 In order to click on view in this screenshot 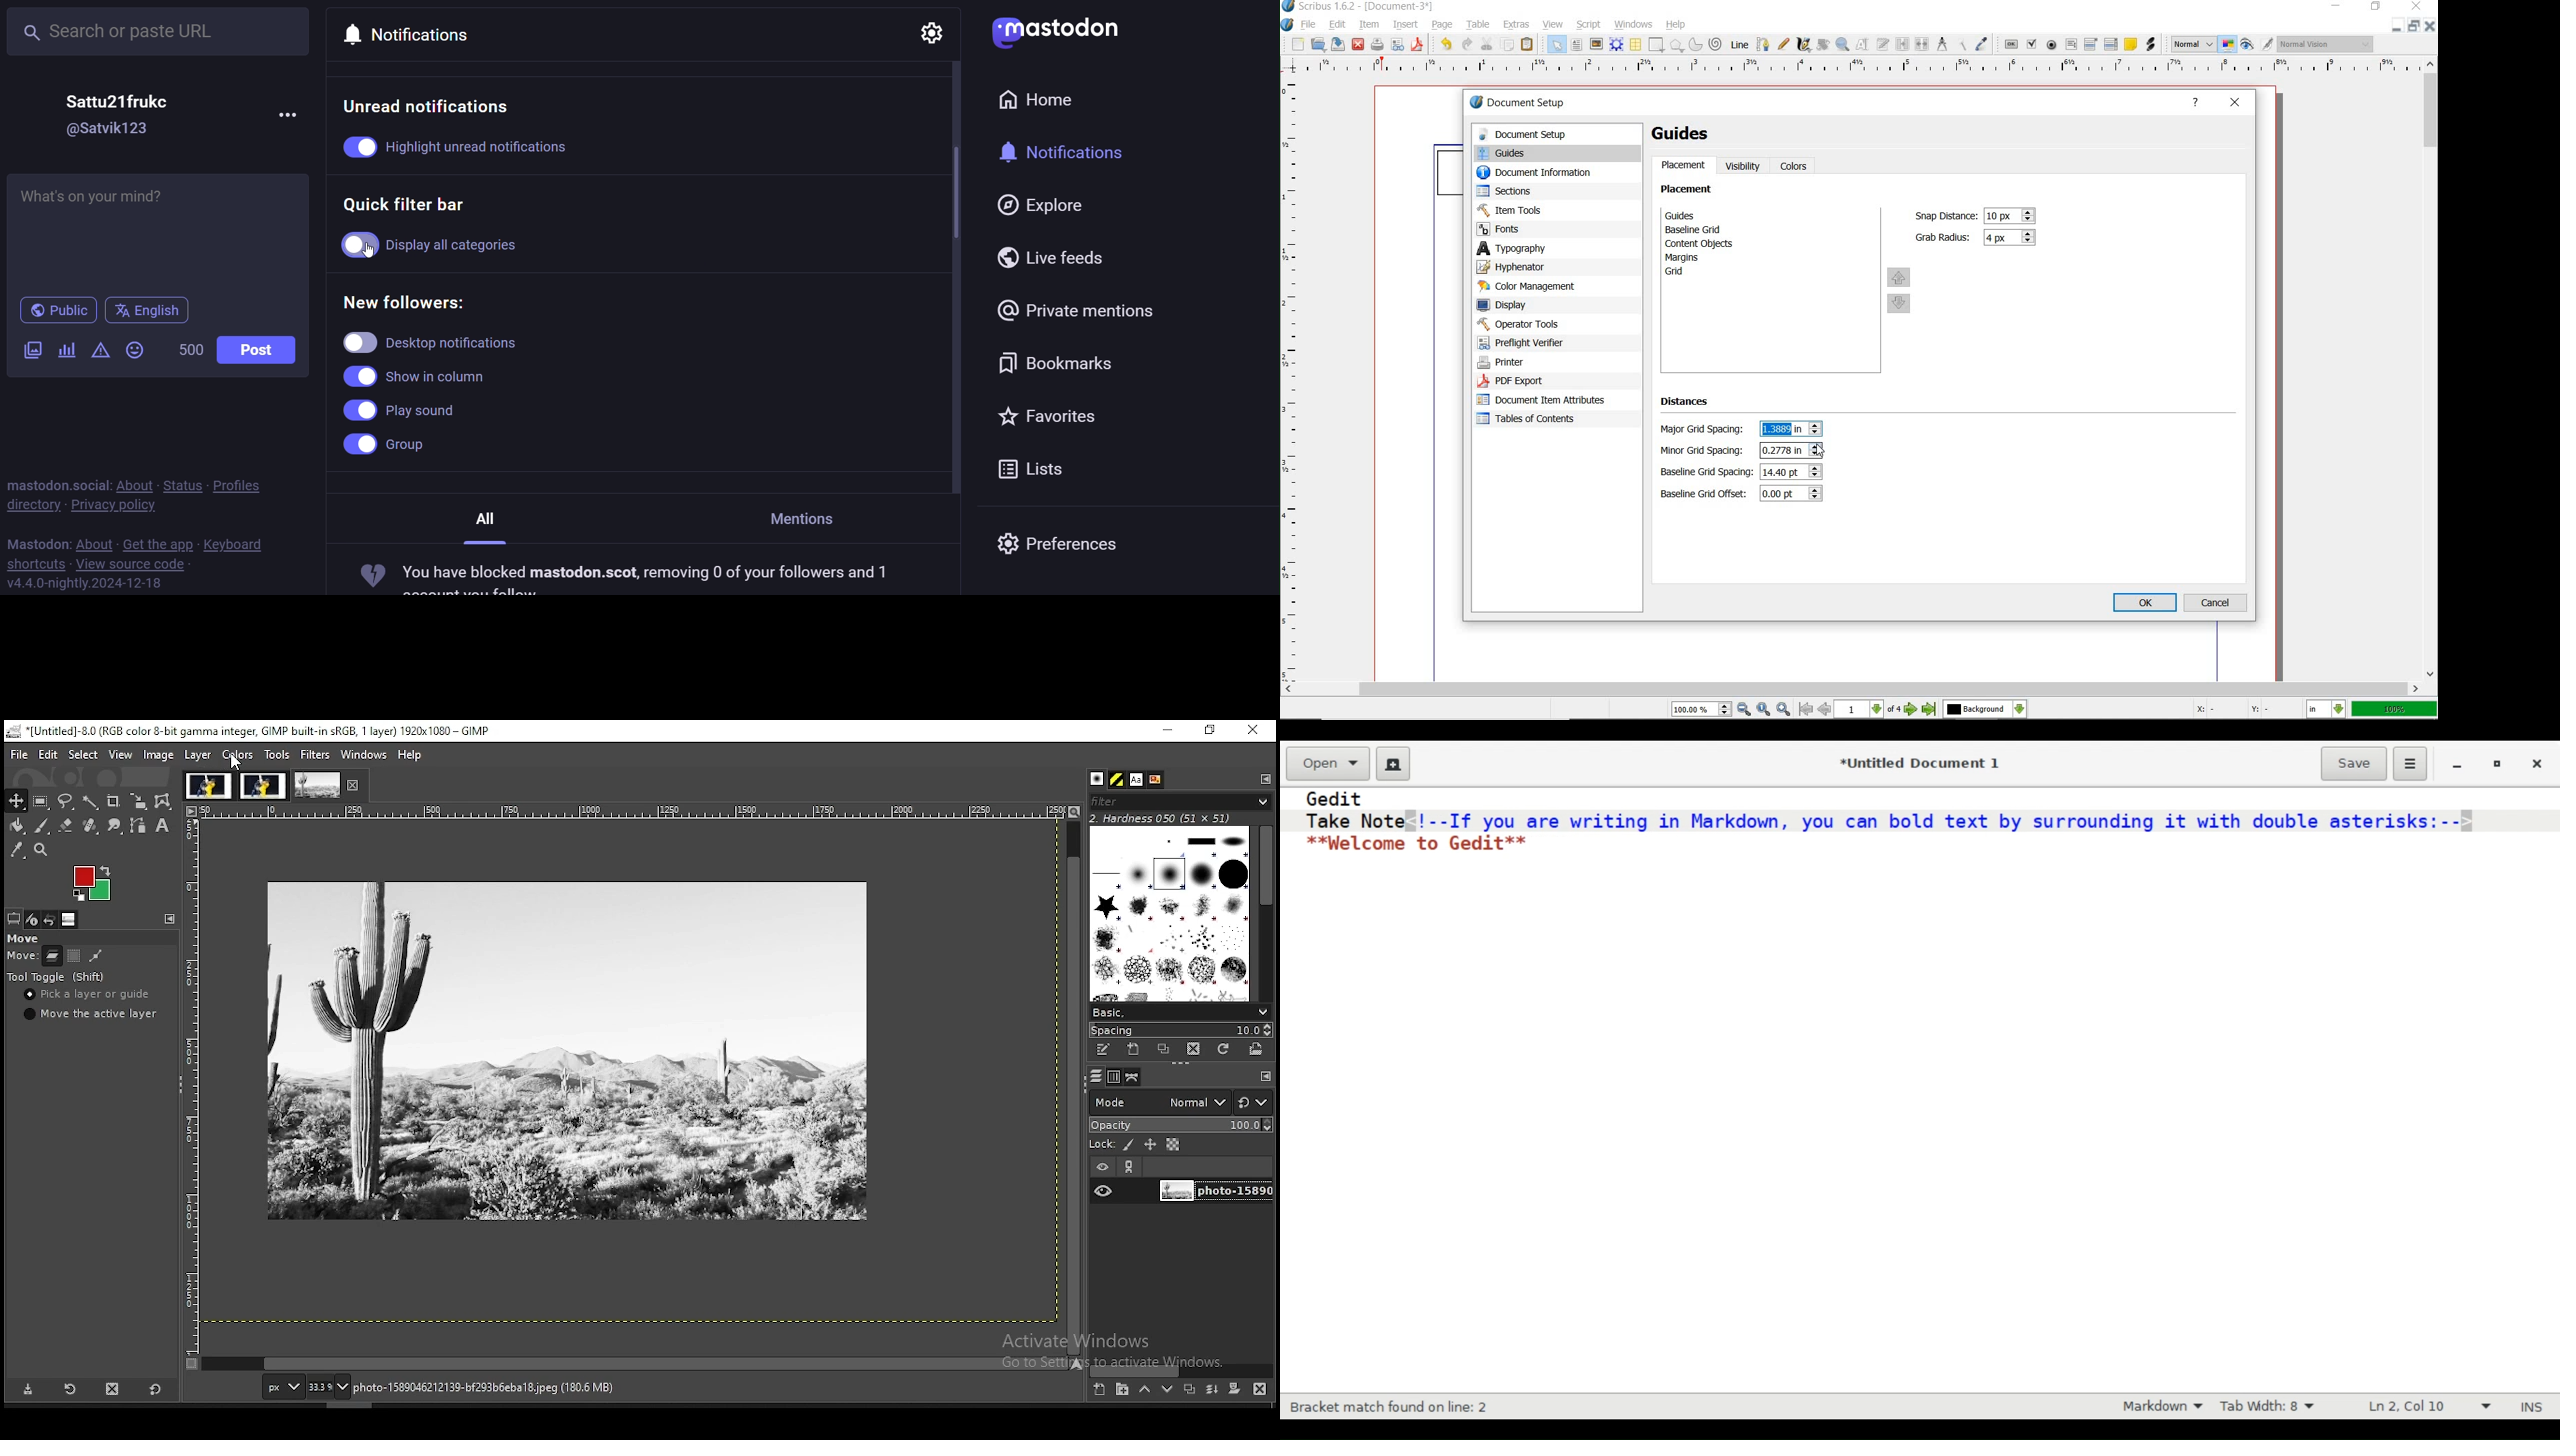, I will do `click(1553, 26)`.